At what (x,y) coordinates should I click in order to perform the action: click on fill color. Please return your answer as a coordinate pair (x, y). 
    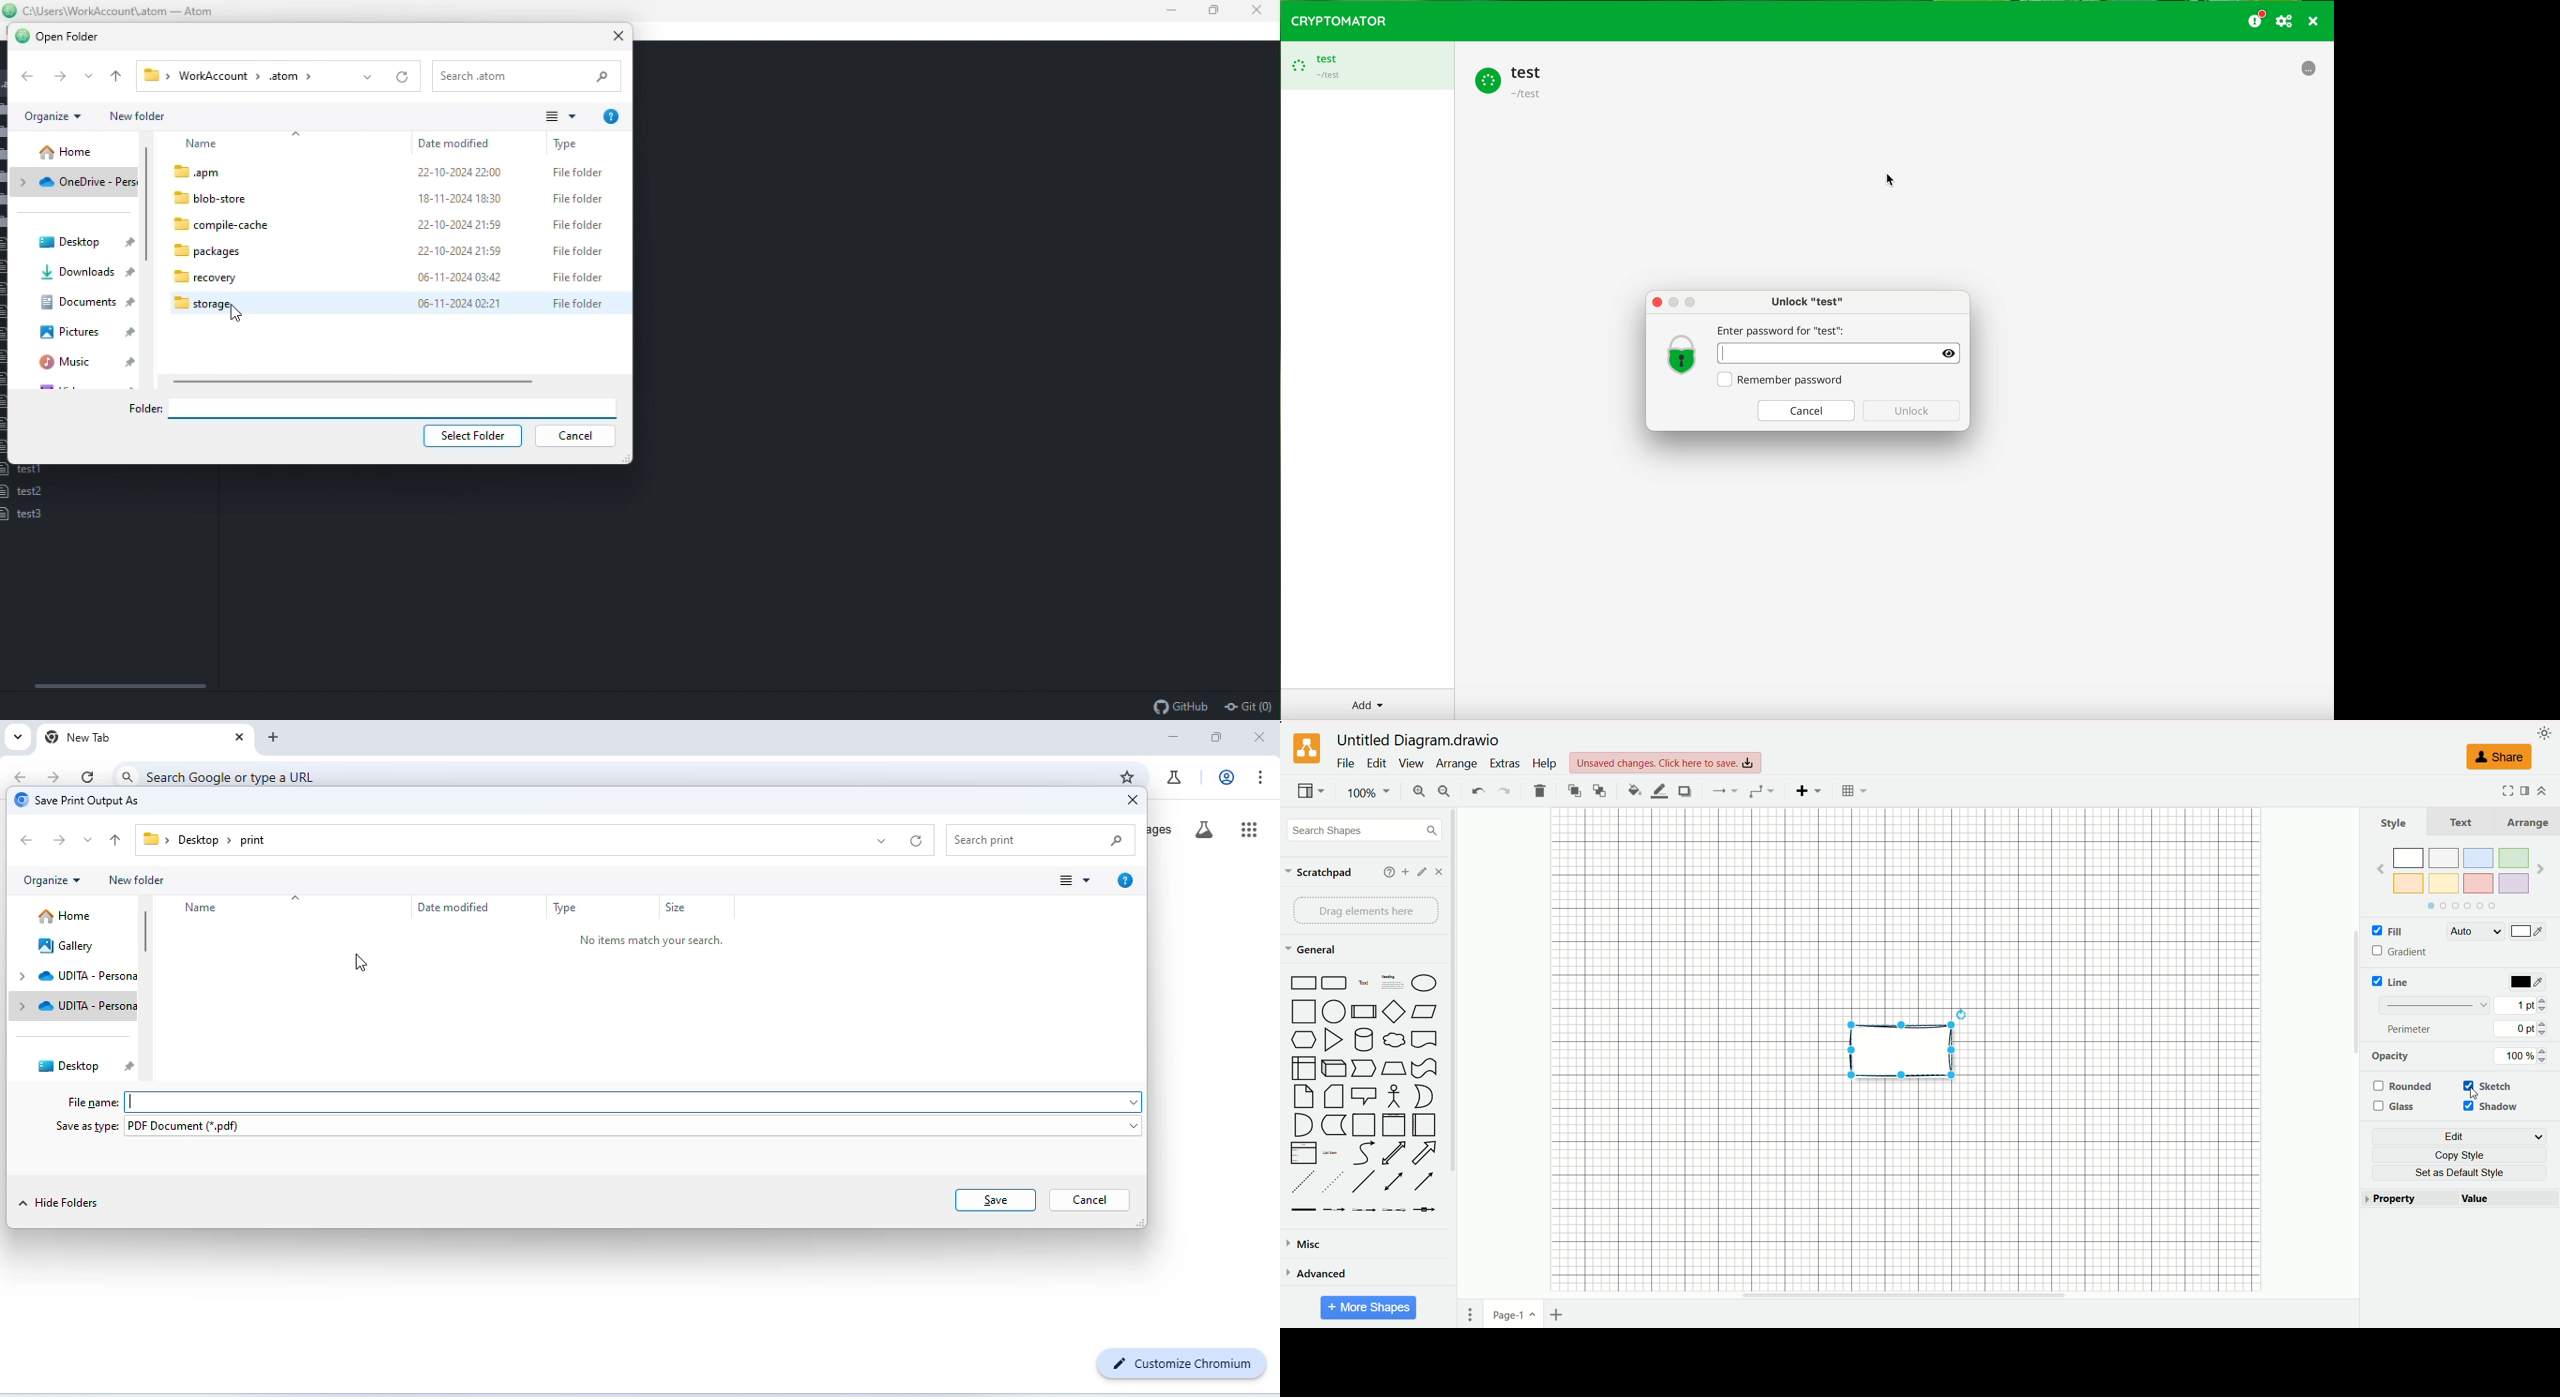
    Looking at the image, I should click on (1634, 790).